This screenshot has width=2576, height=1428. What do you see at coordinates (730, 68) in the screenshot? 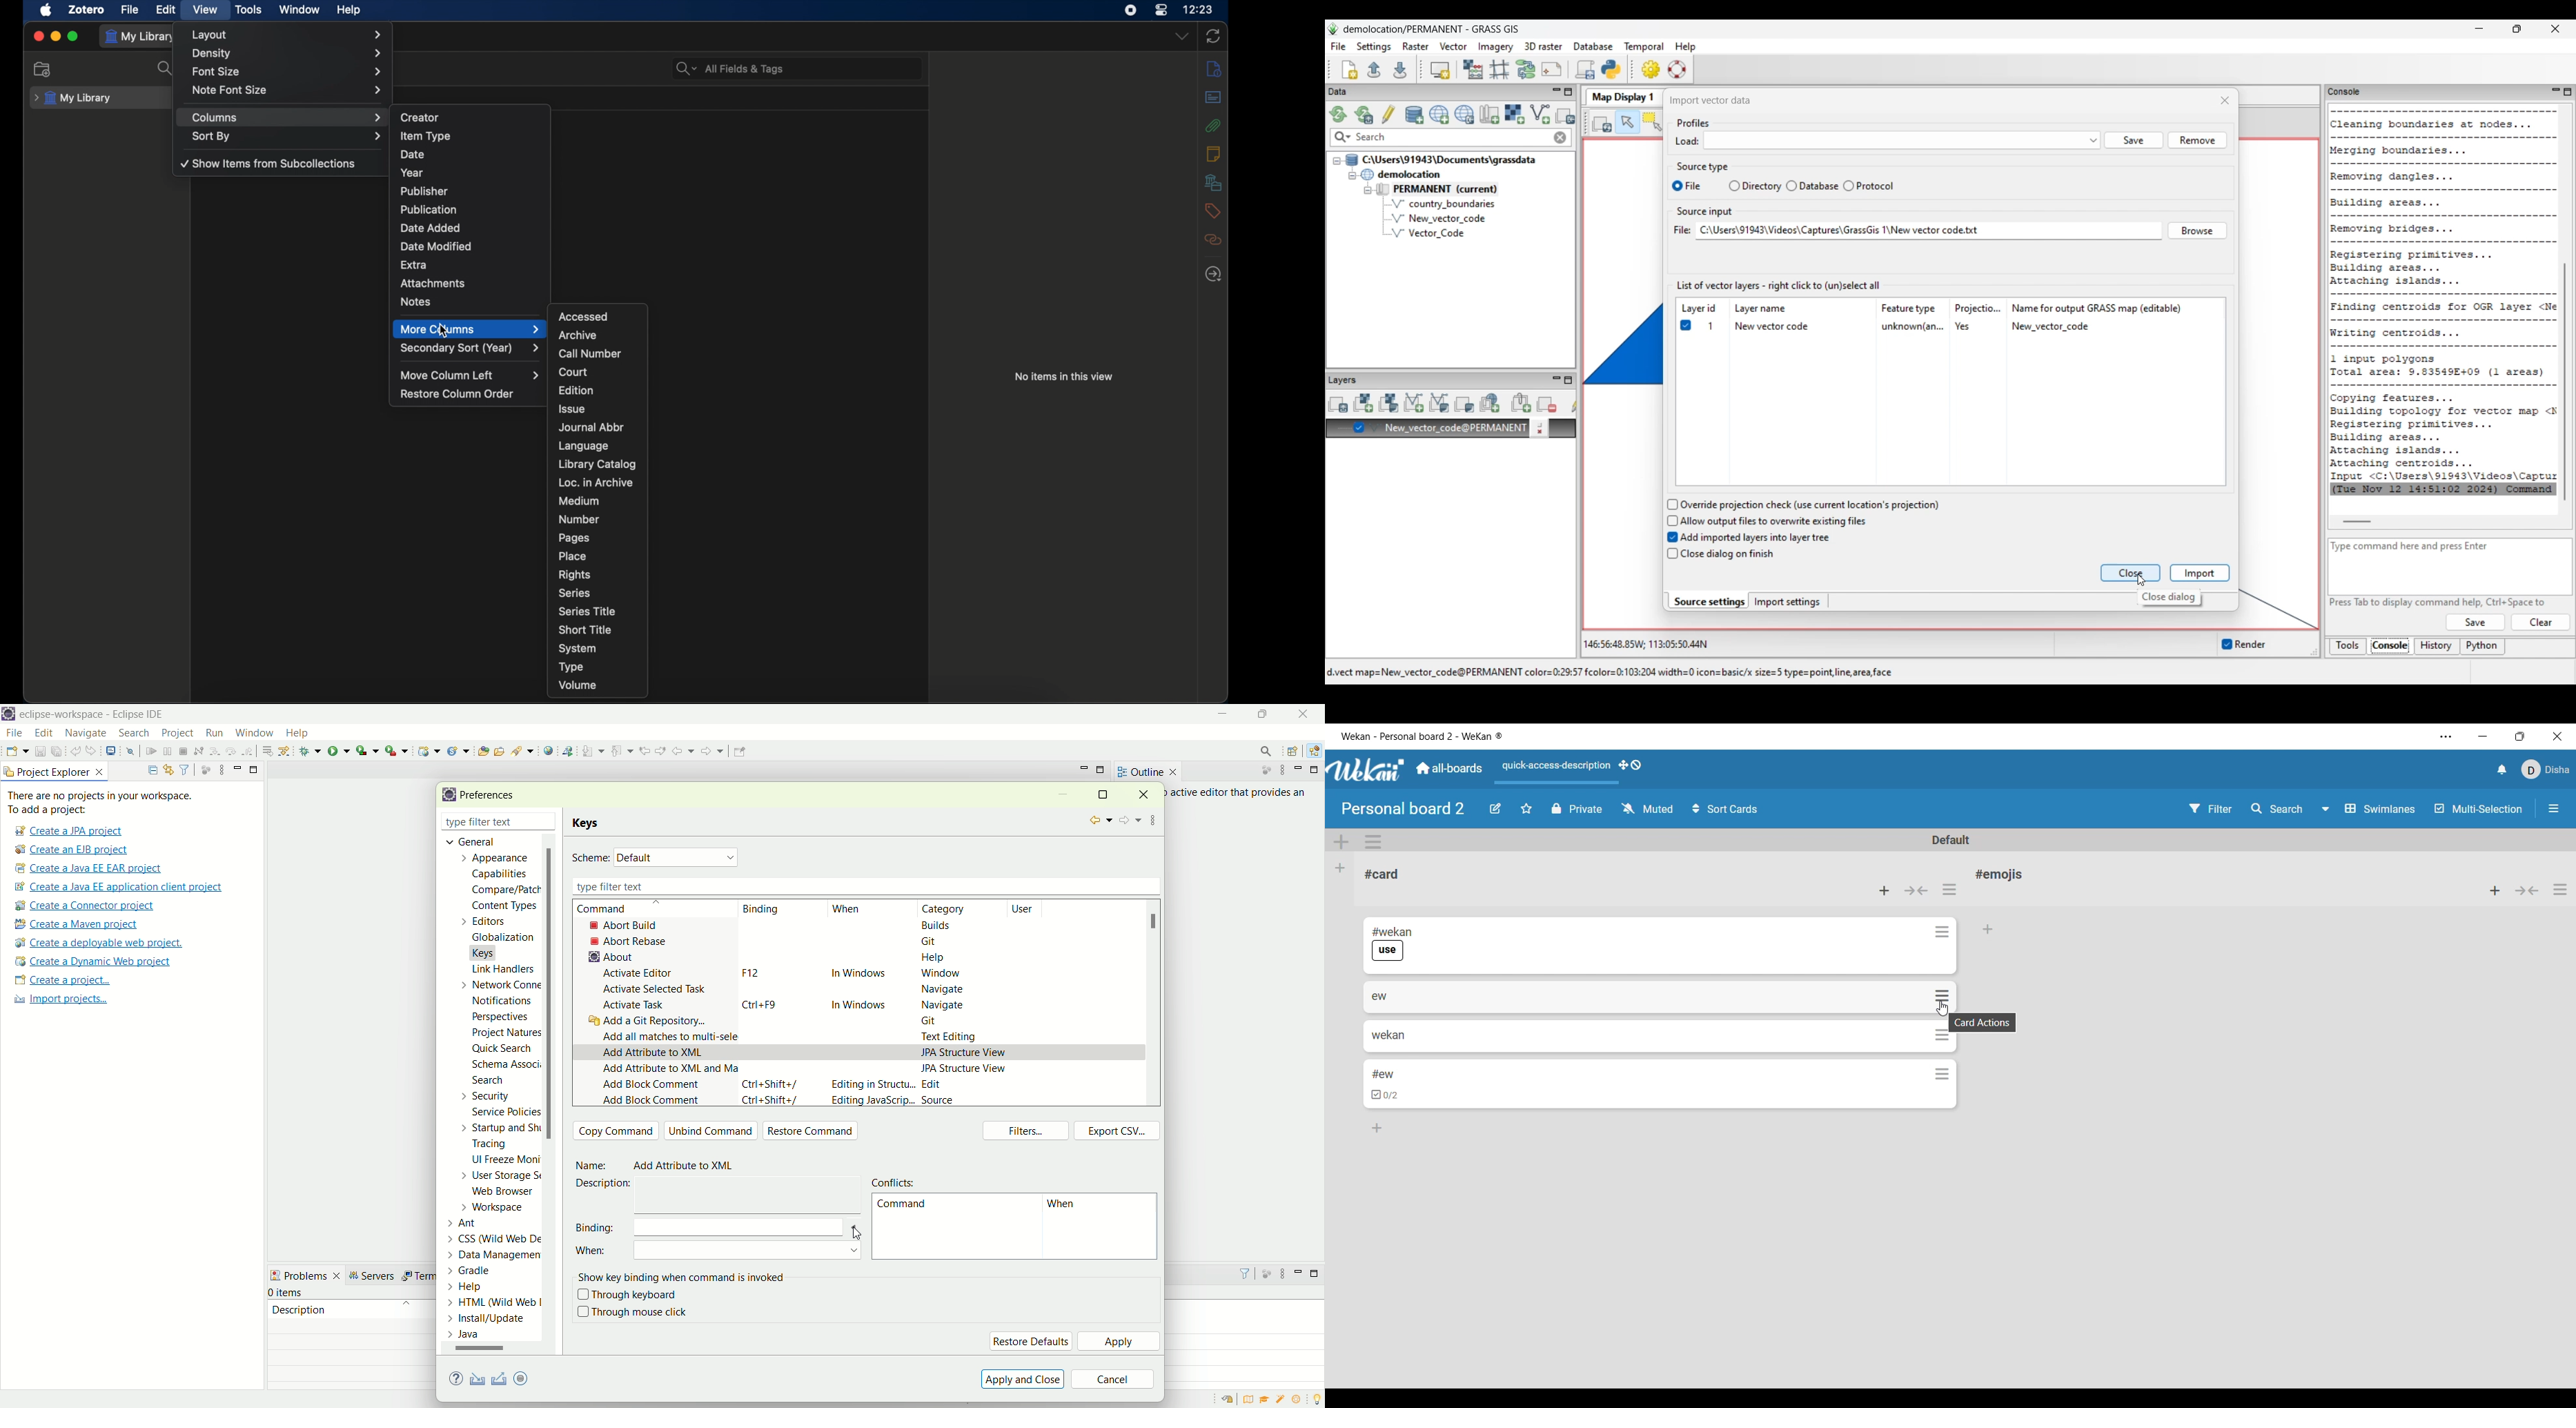
I see `search bar` at bounding box center [730, 68].